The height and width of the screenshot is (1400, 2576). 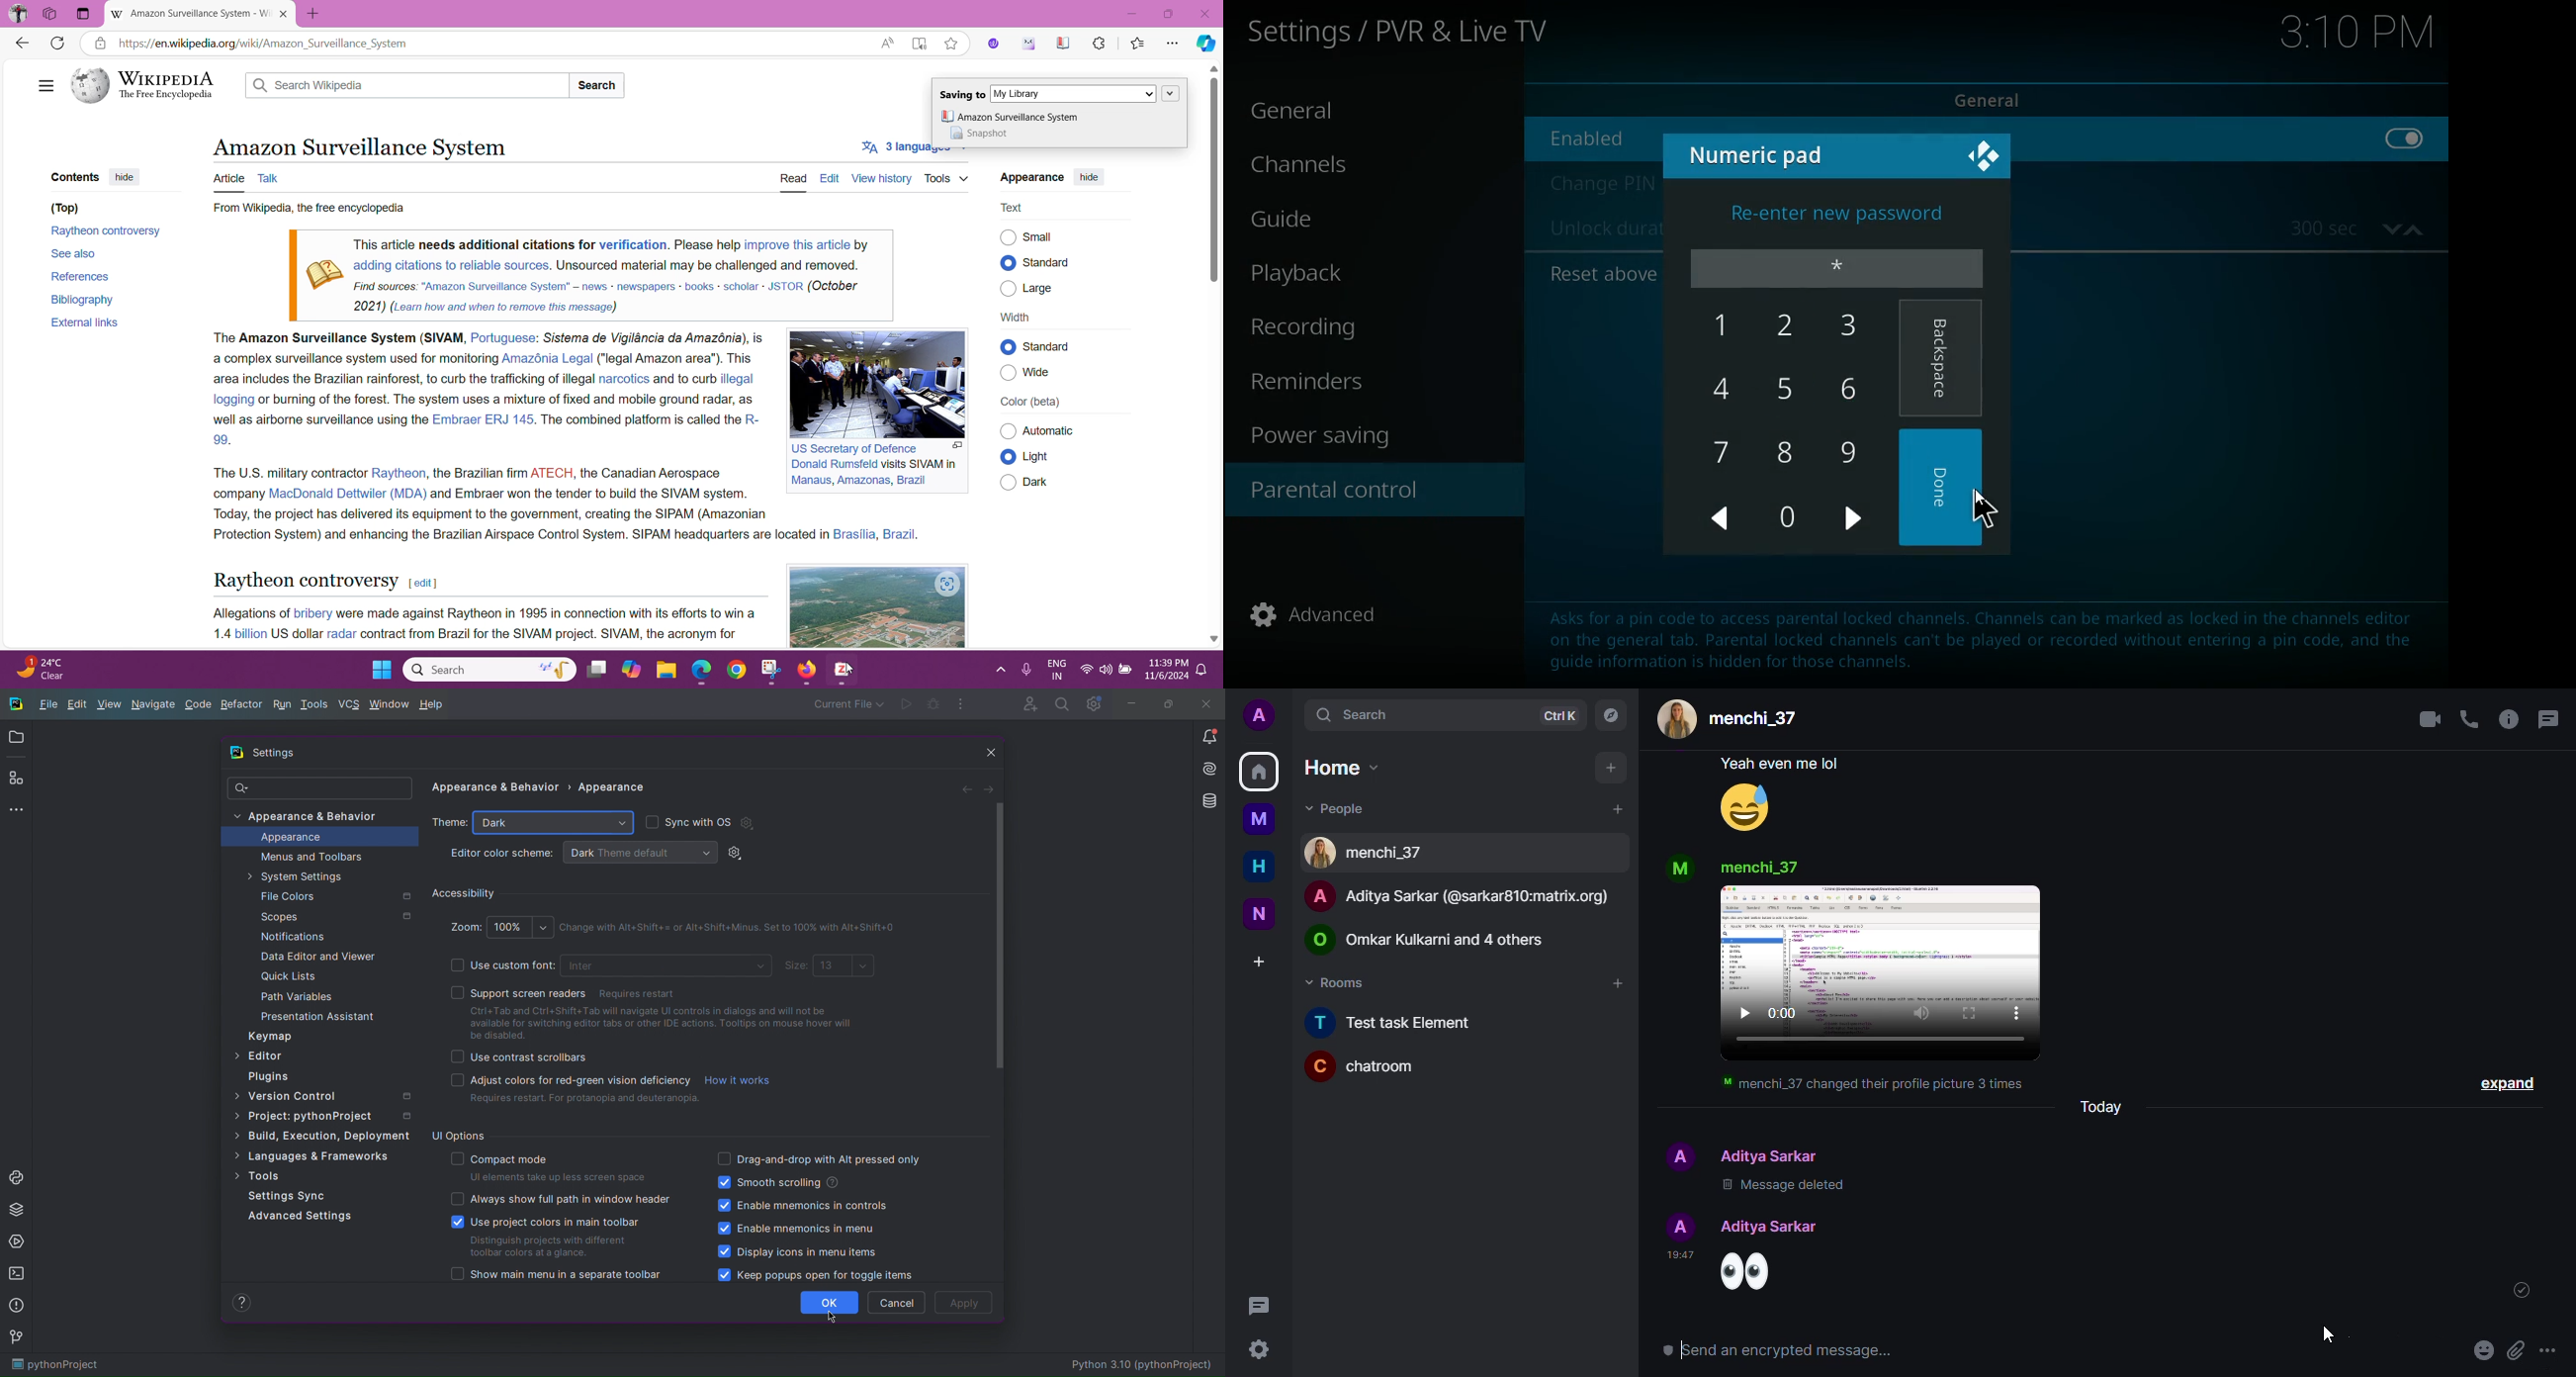 I want to click on Color (beta), so click(x=1031, y=402).